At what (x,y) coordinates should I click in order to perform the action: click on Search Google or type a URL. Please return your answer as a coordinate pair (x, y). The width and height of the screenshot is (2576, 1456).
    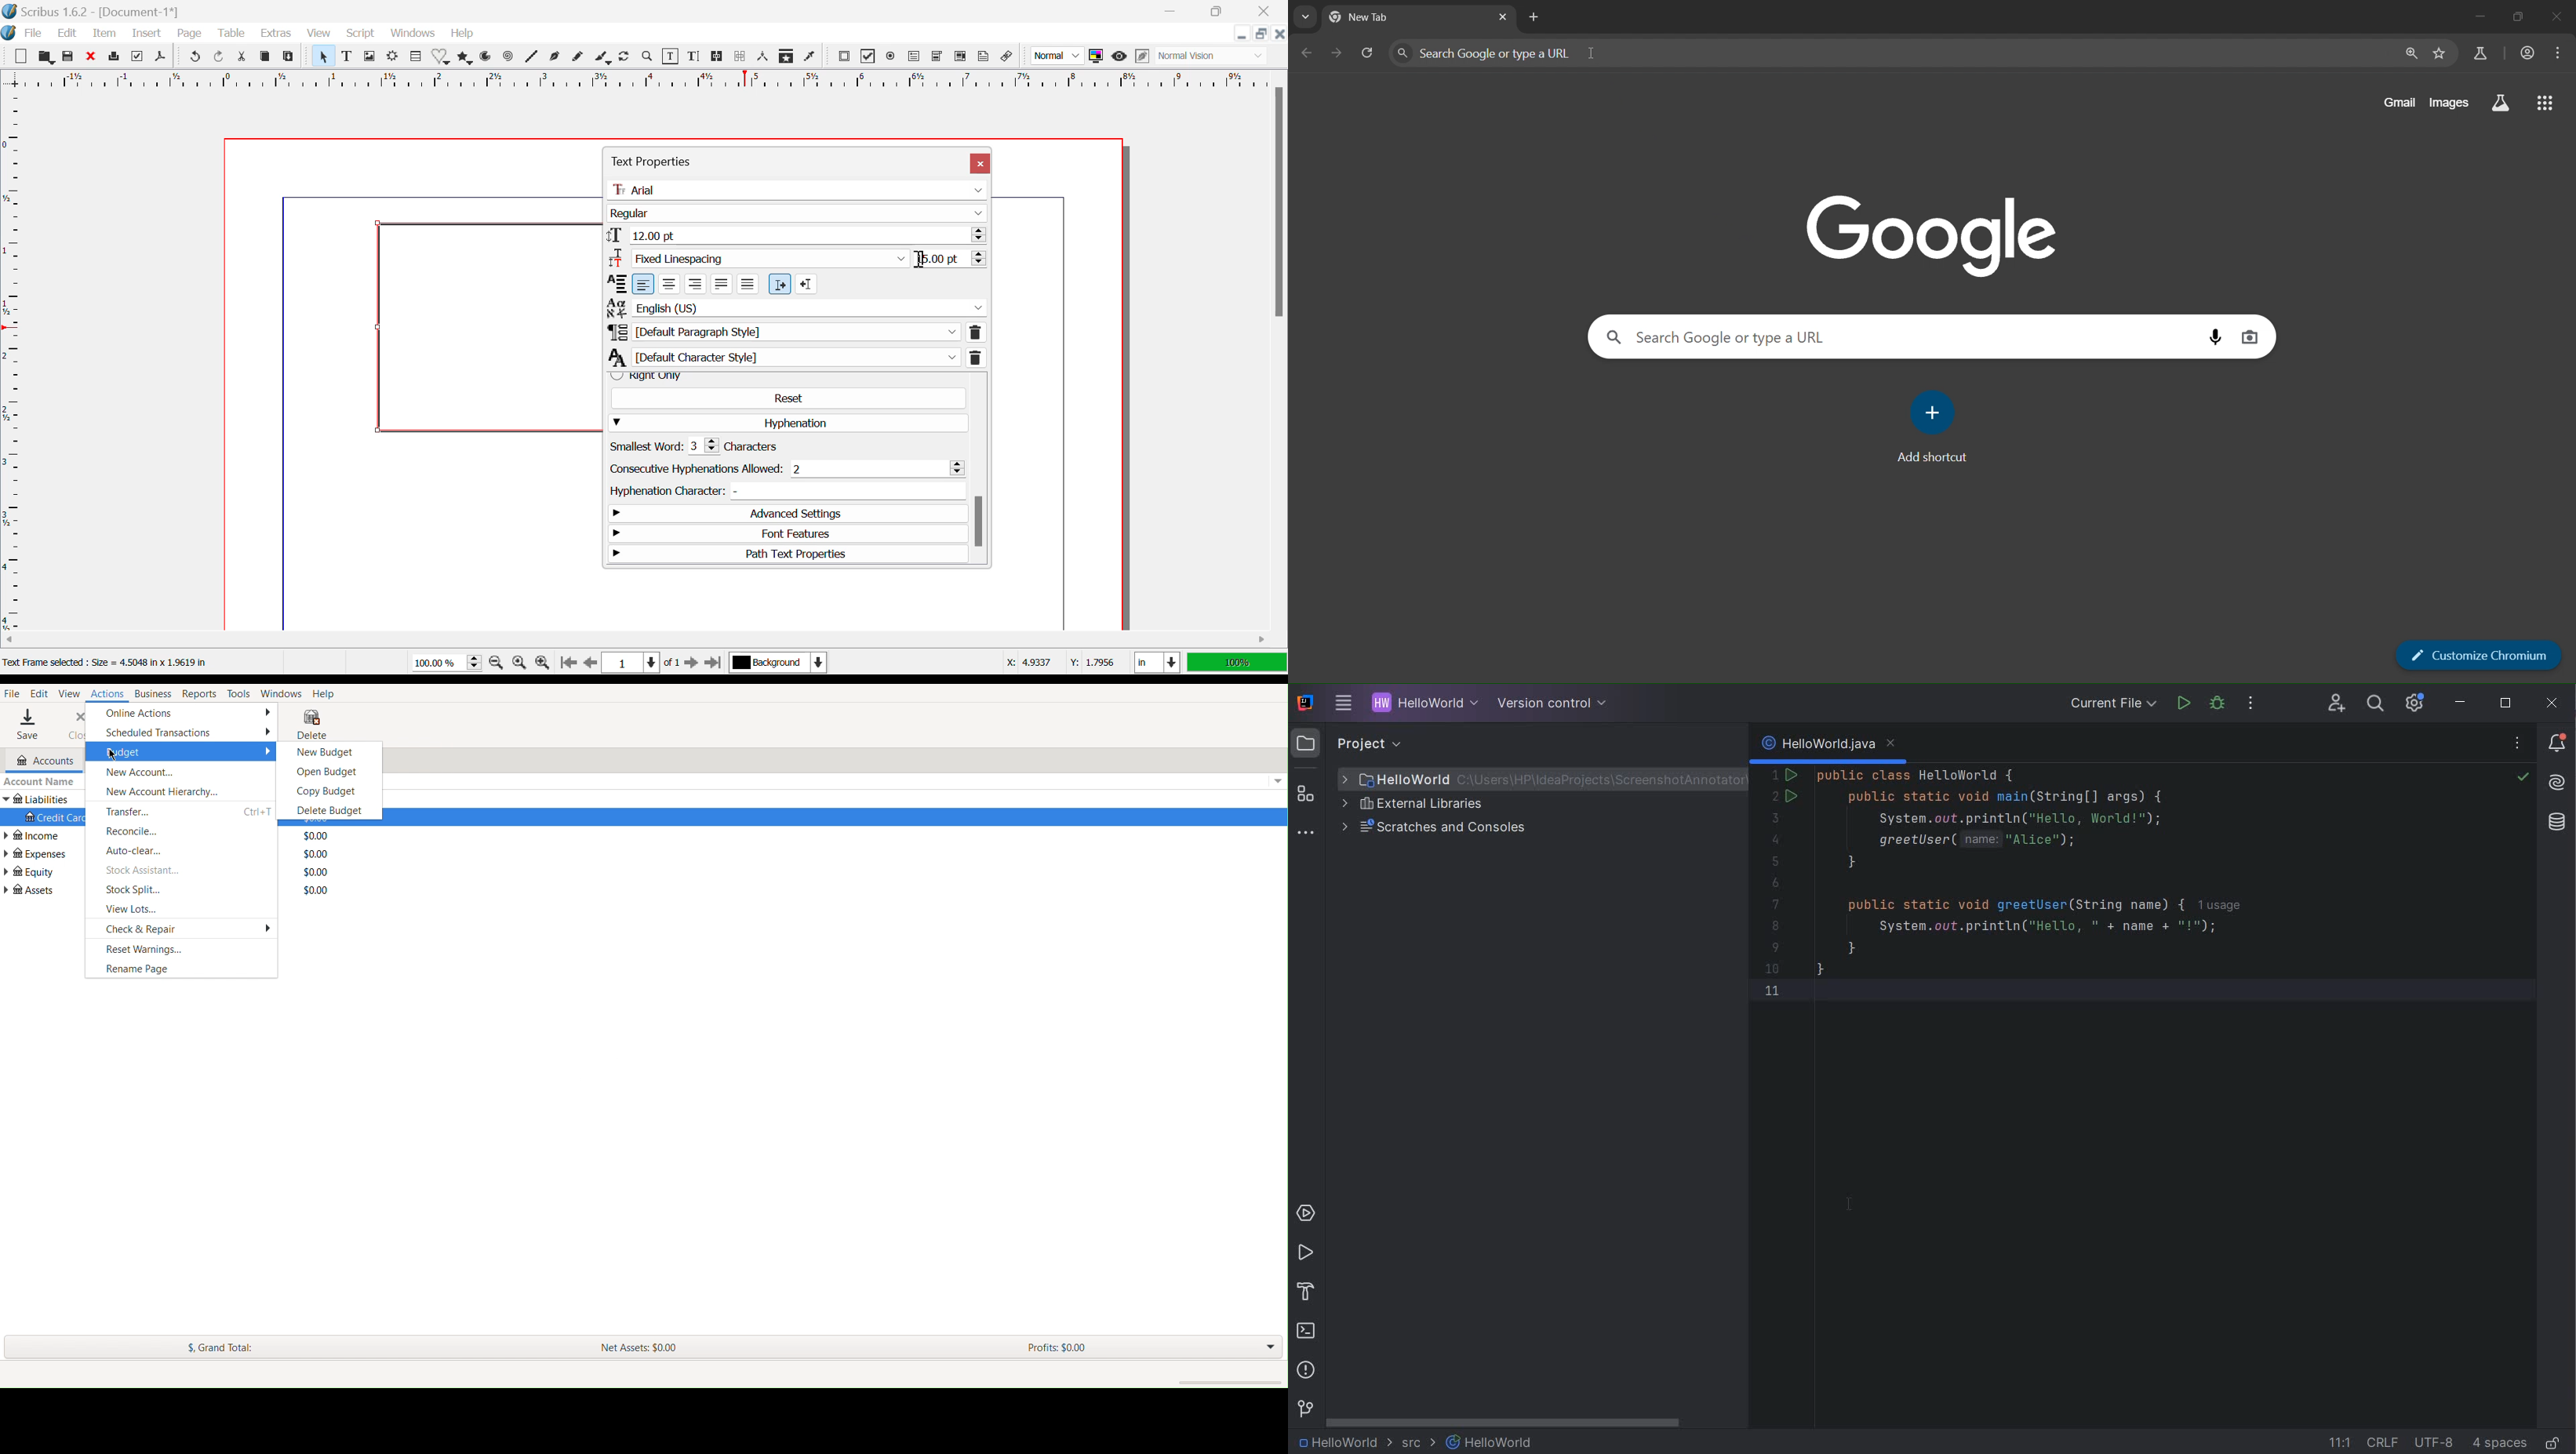
    Looking at the image, I should click on (1724, 337).